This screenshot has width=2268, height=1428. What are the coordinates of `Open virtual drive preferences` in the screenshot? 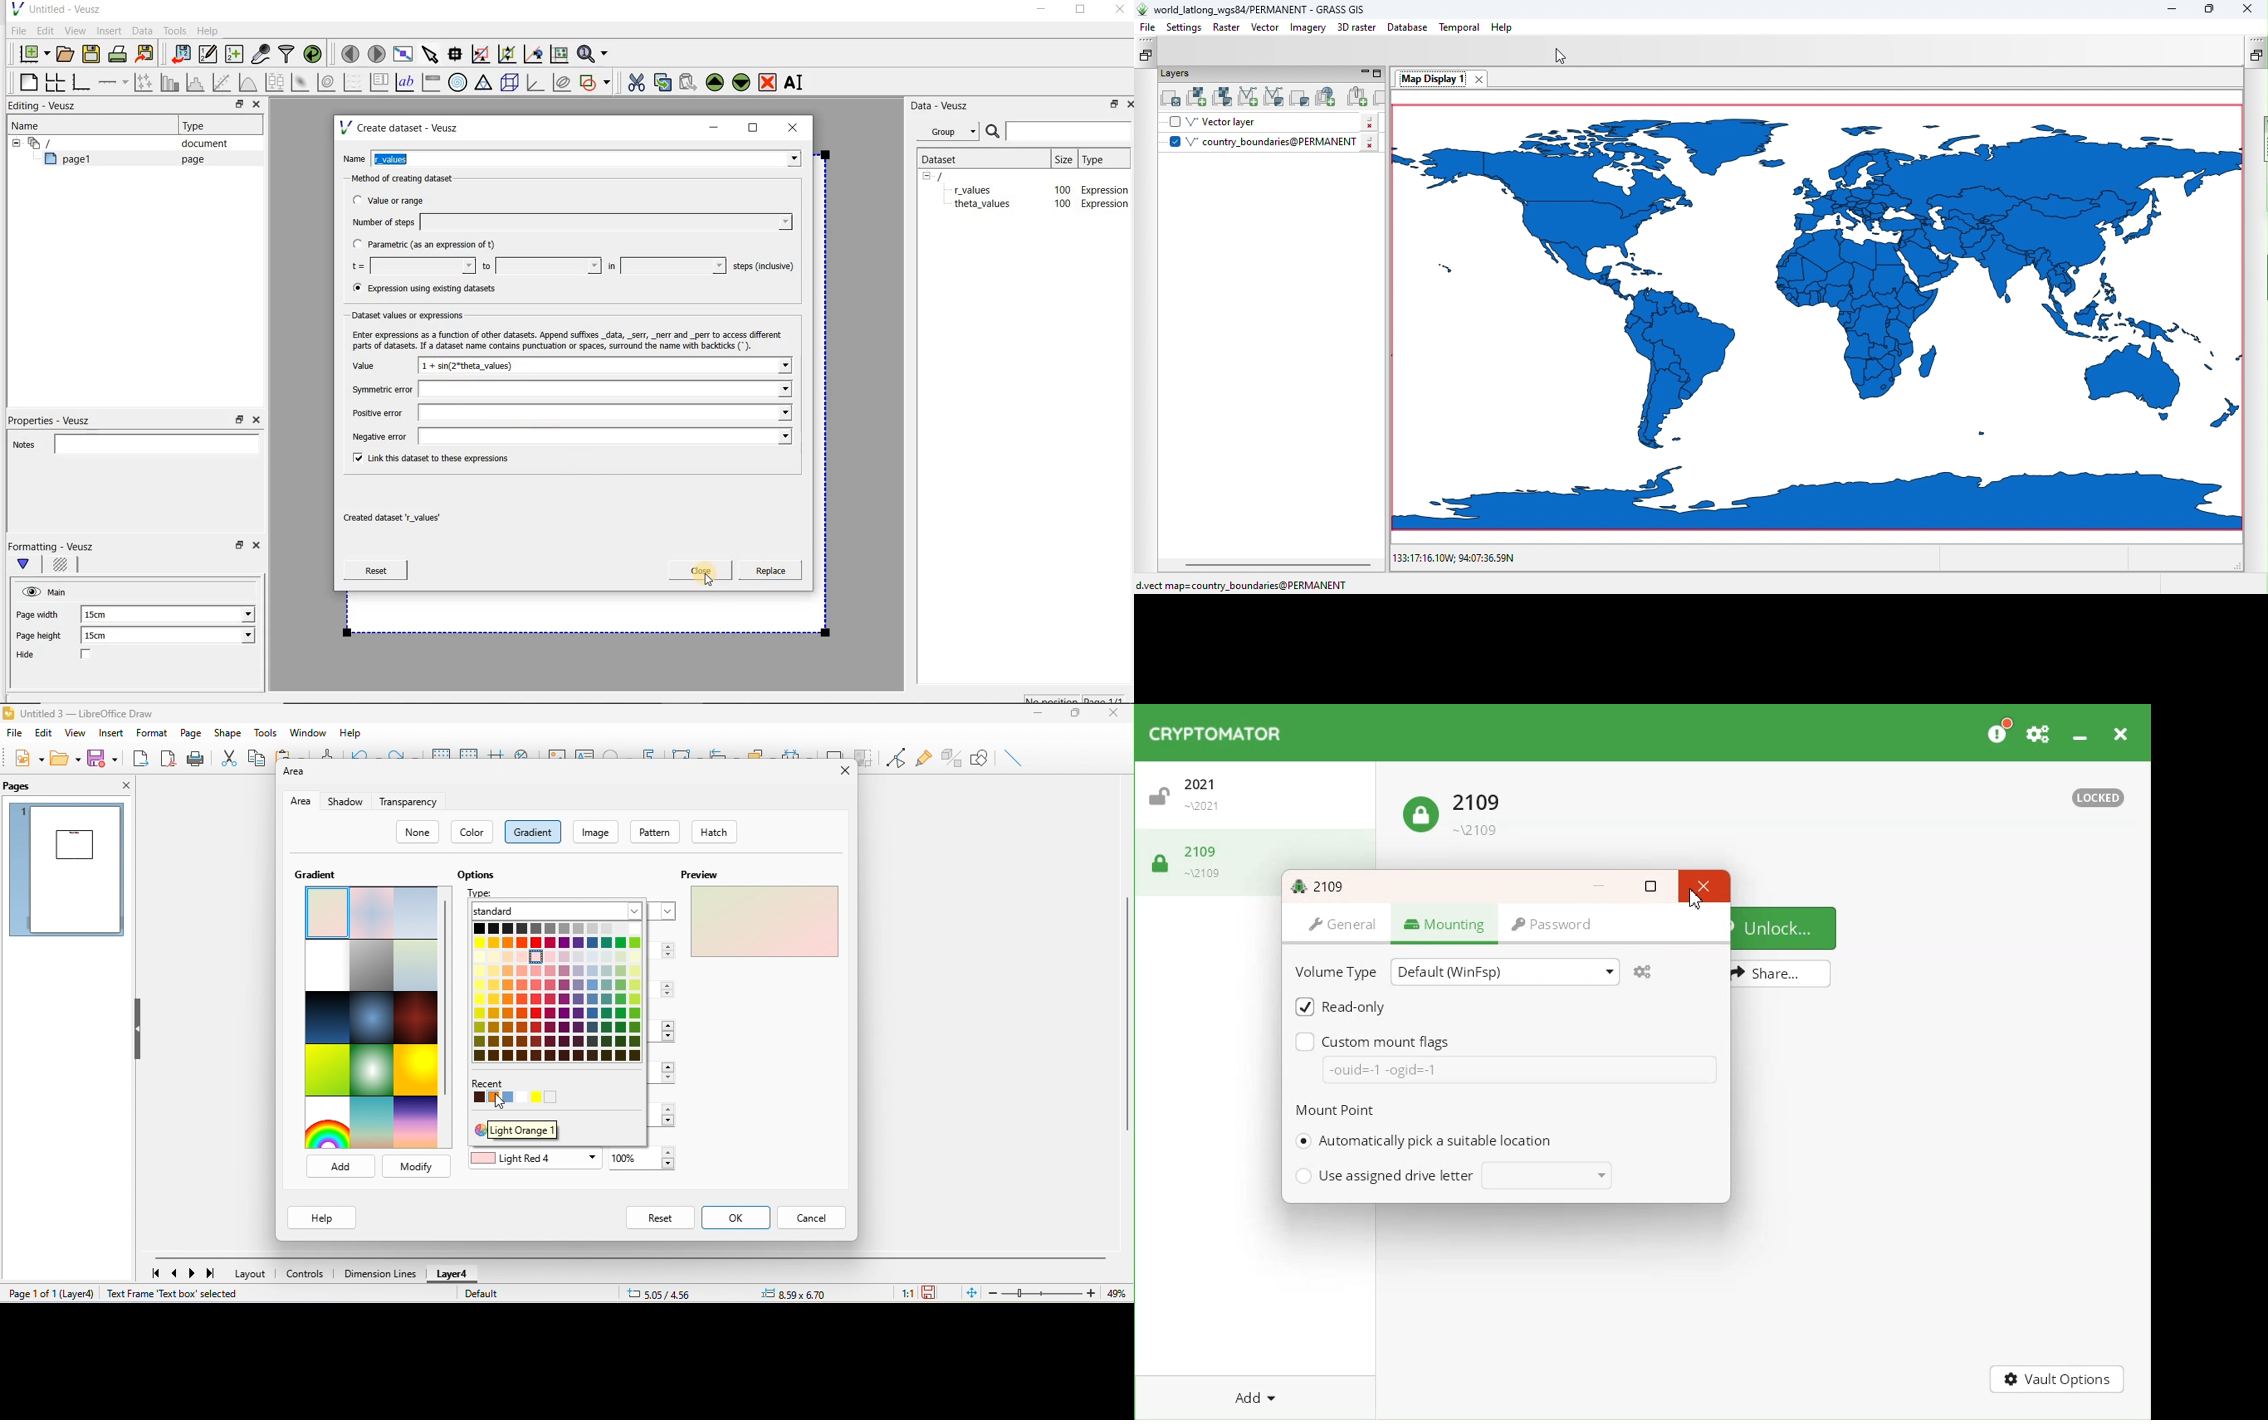 It's located at (1645, 971).